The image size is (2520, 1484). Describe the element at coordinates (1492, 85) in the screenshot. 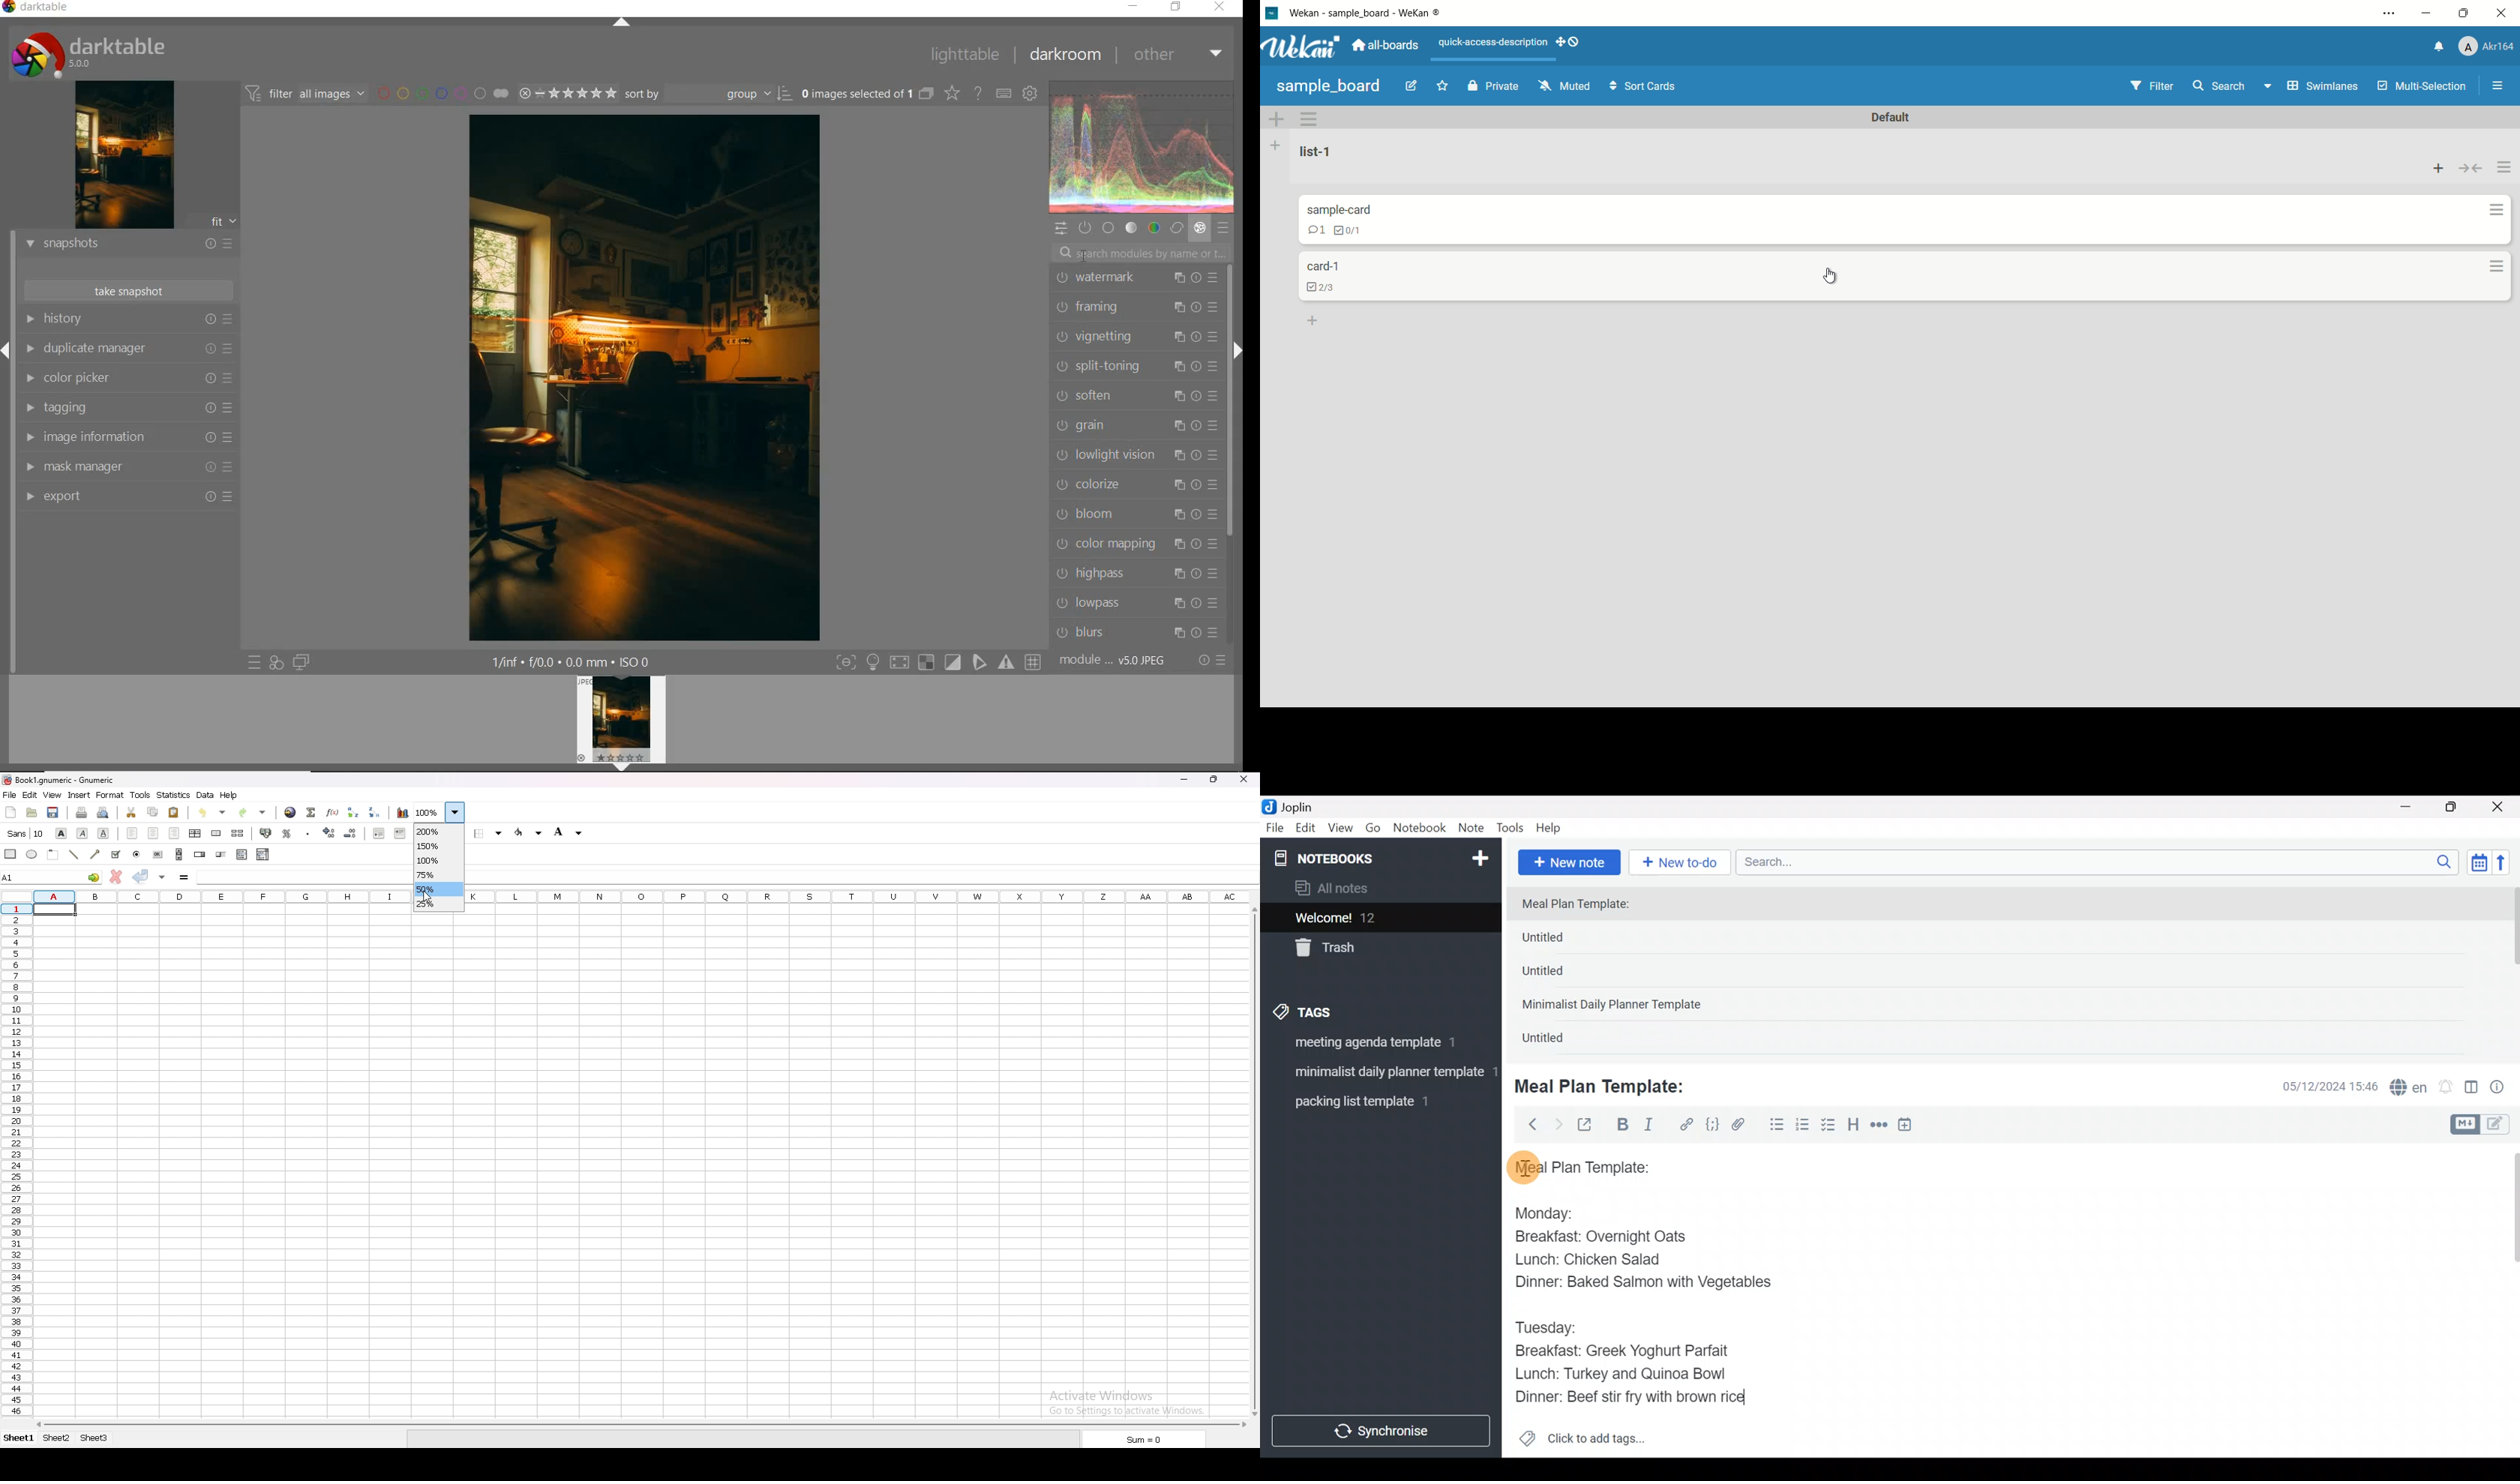

I see `private` at that location.